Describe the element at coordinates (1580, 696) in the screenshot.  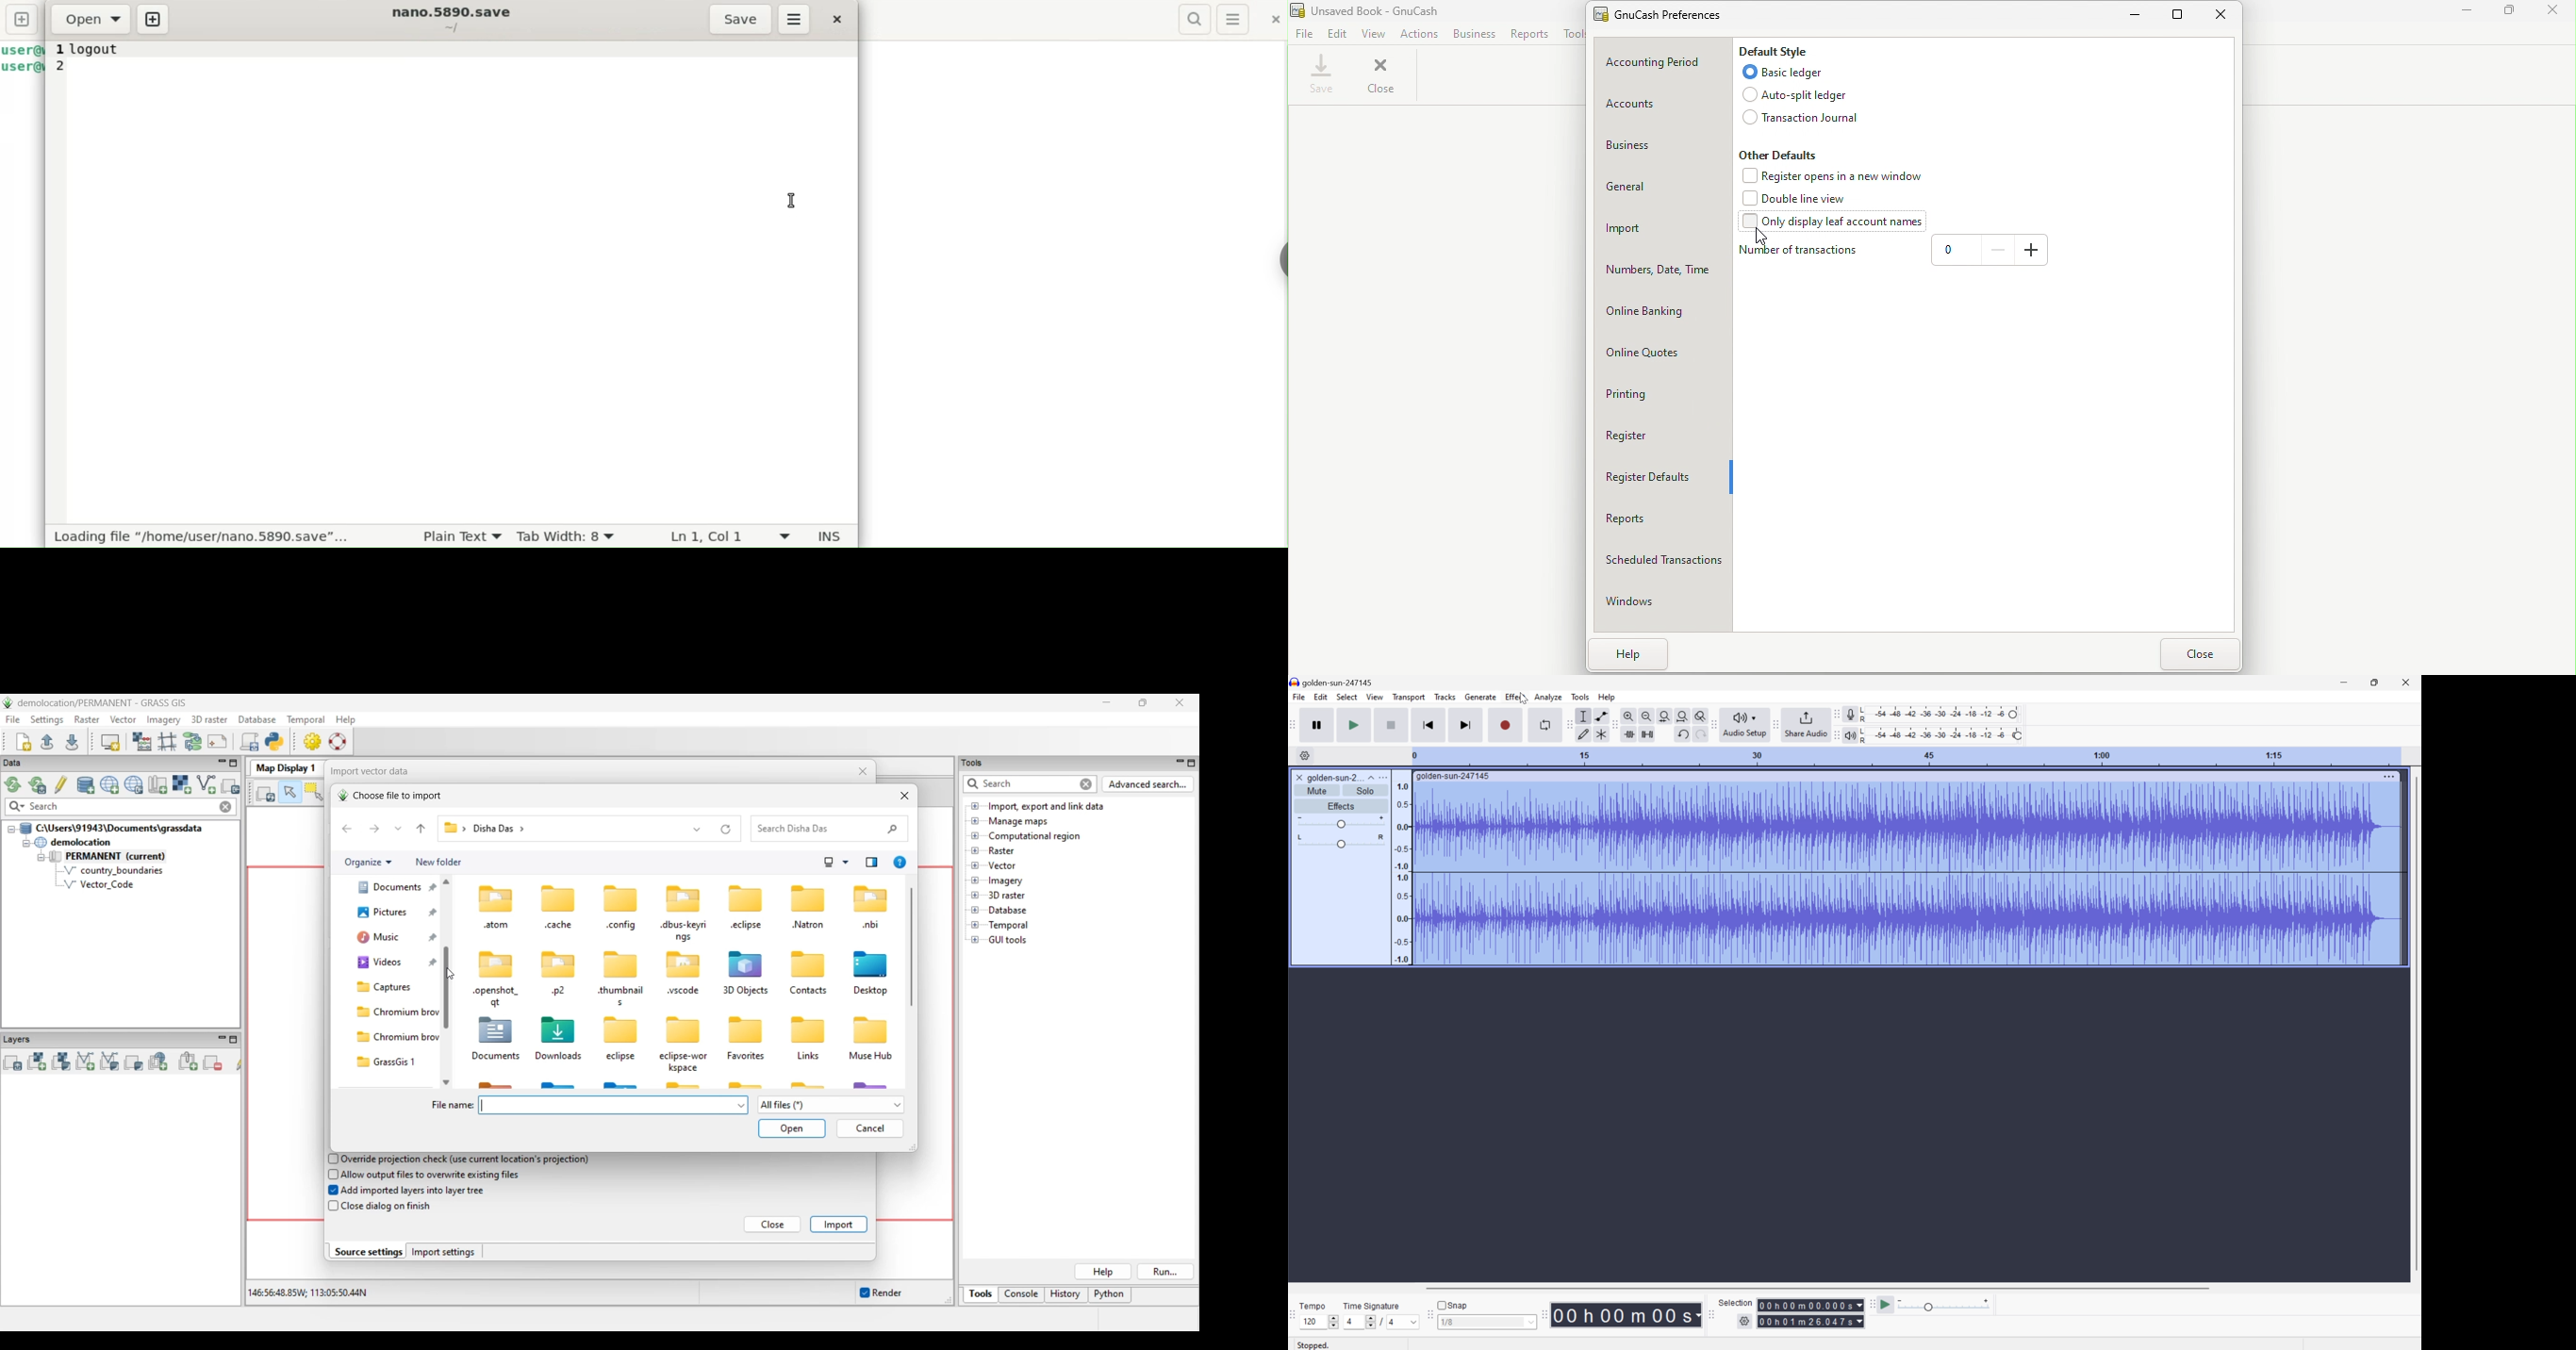
I see `Tools` at that location.